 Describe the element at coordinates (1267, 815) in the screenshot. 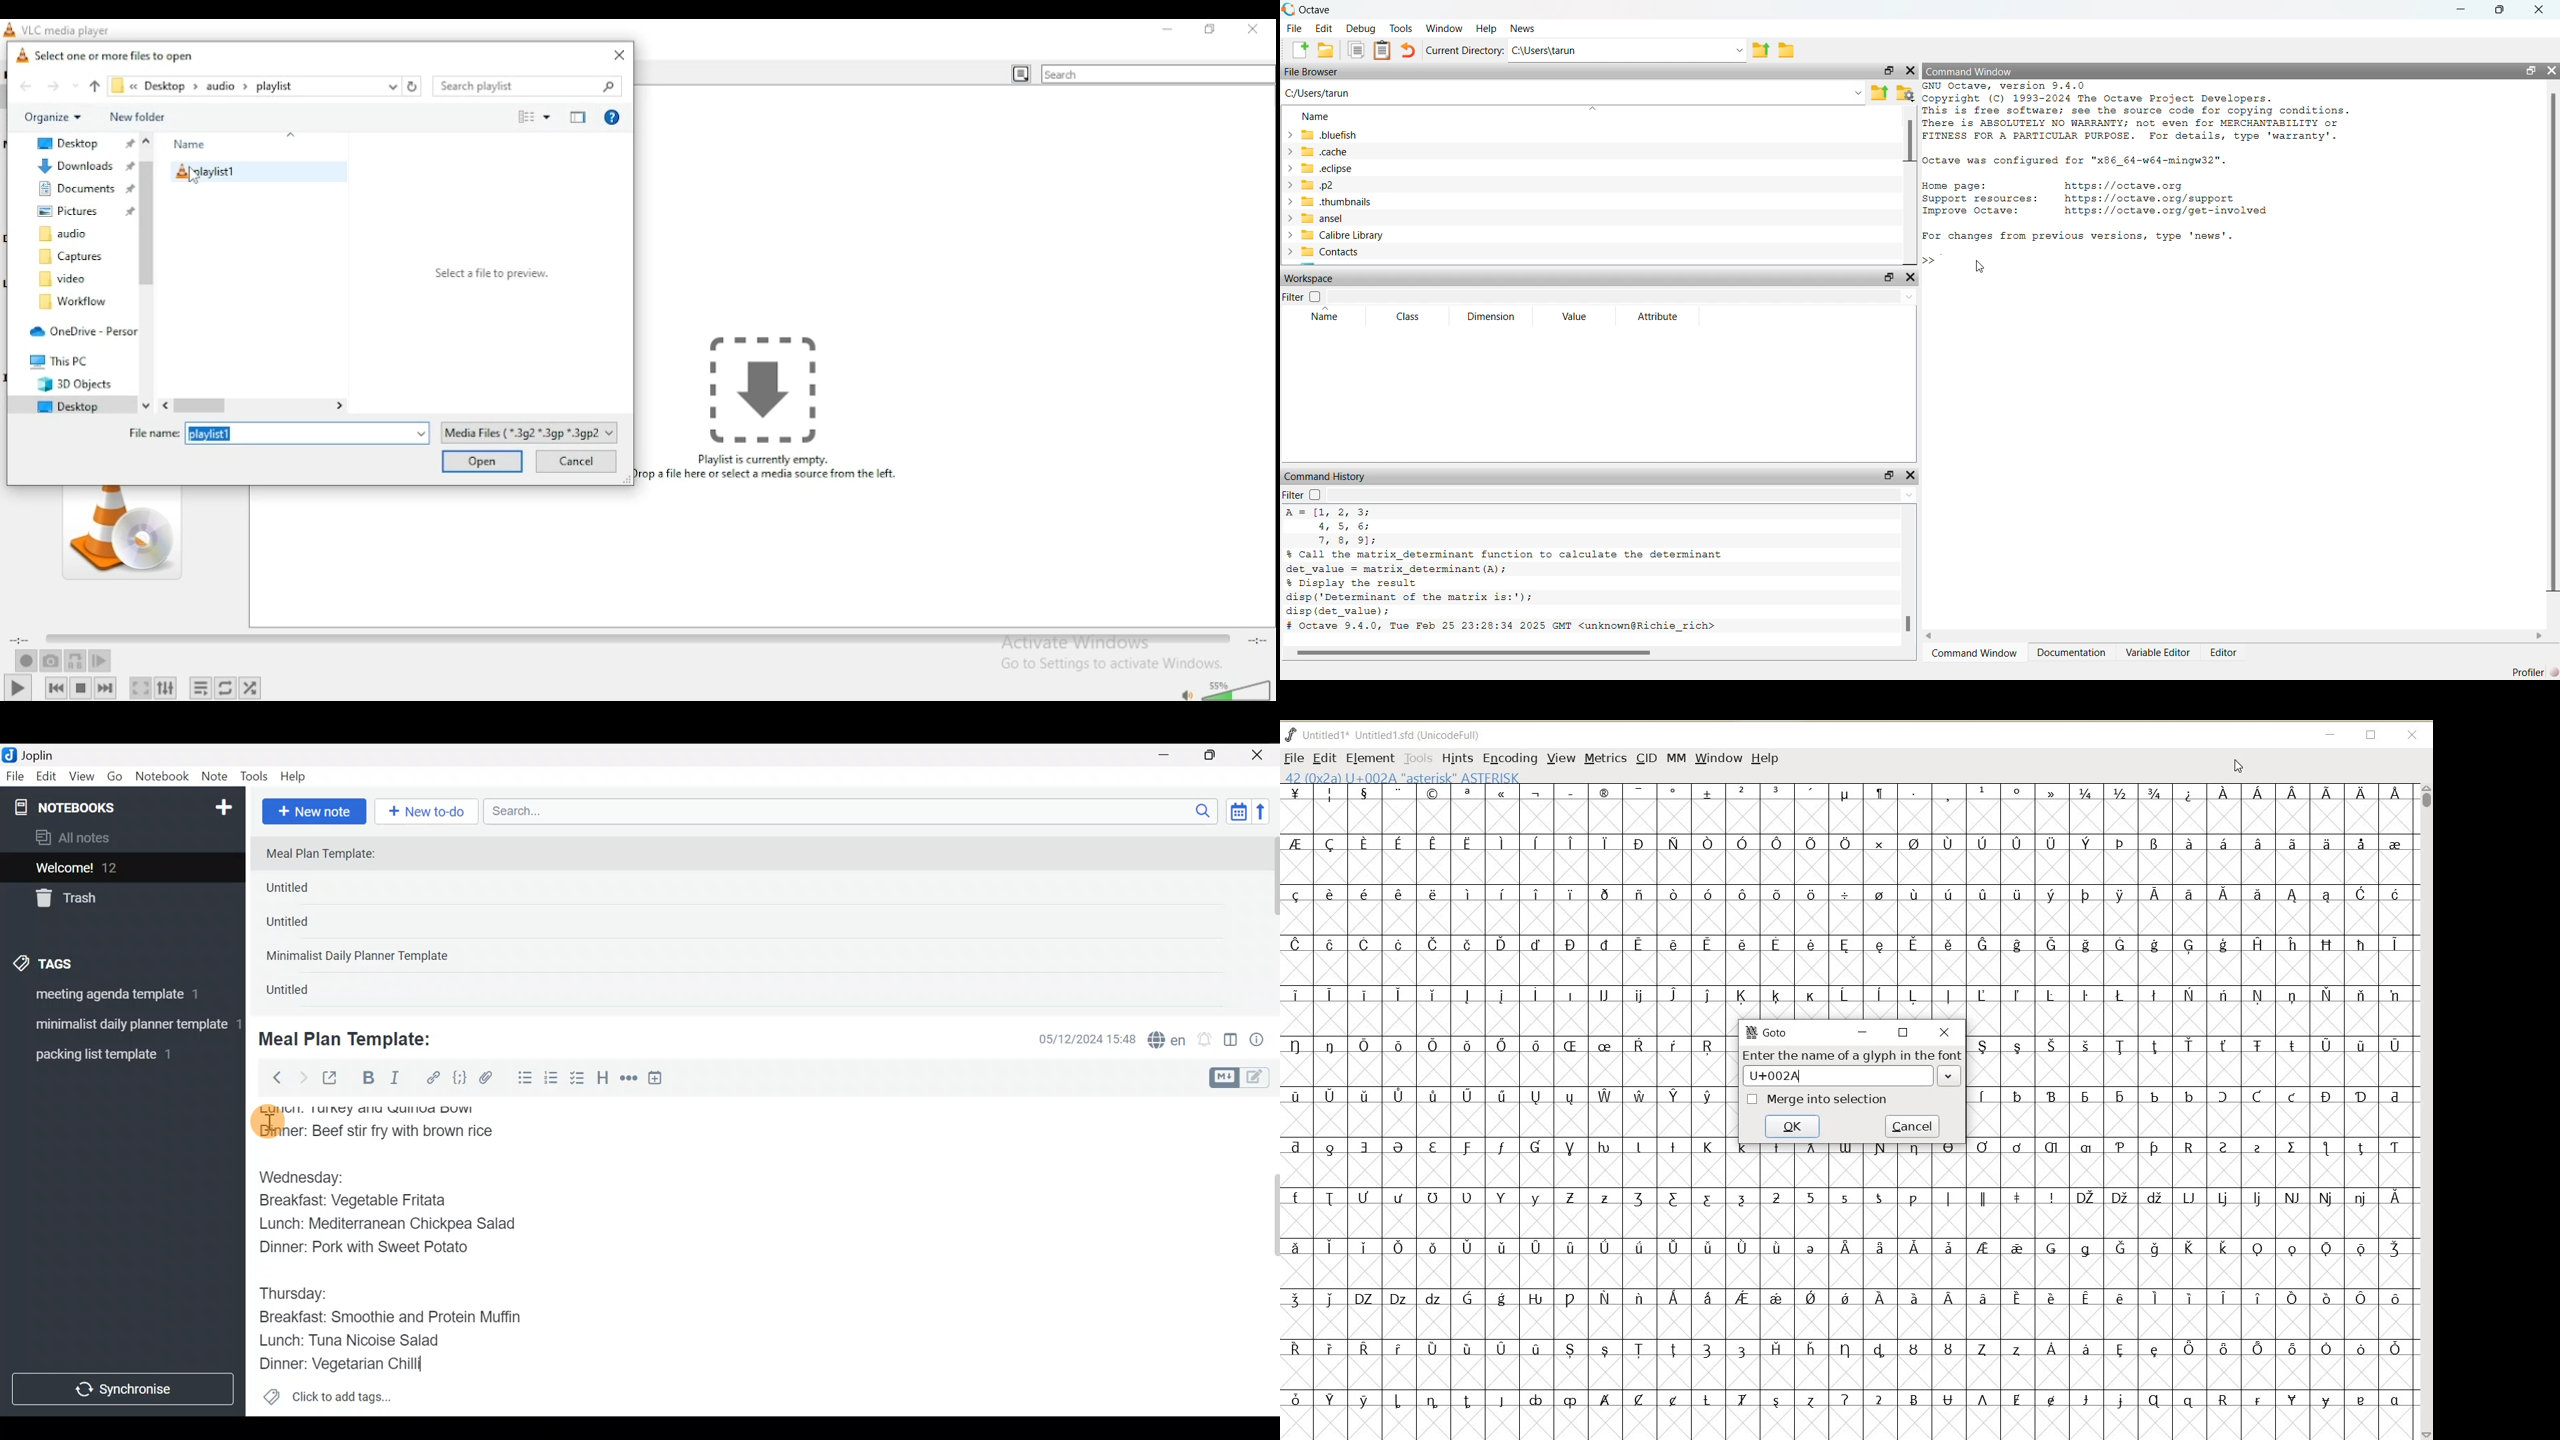

I see `Reverse sort` at that location.